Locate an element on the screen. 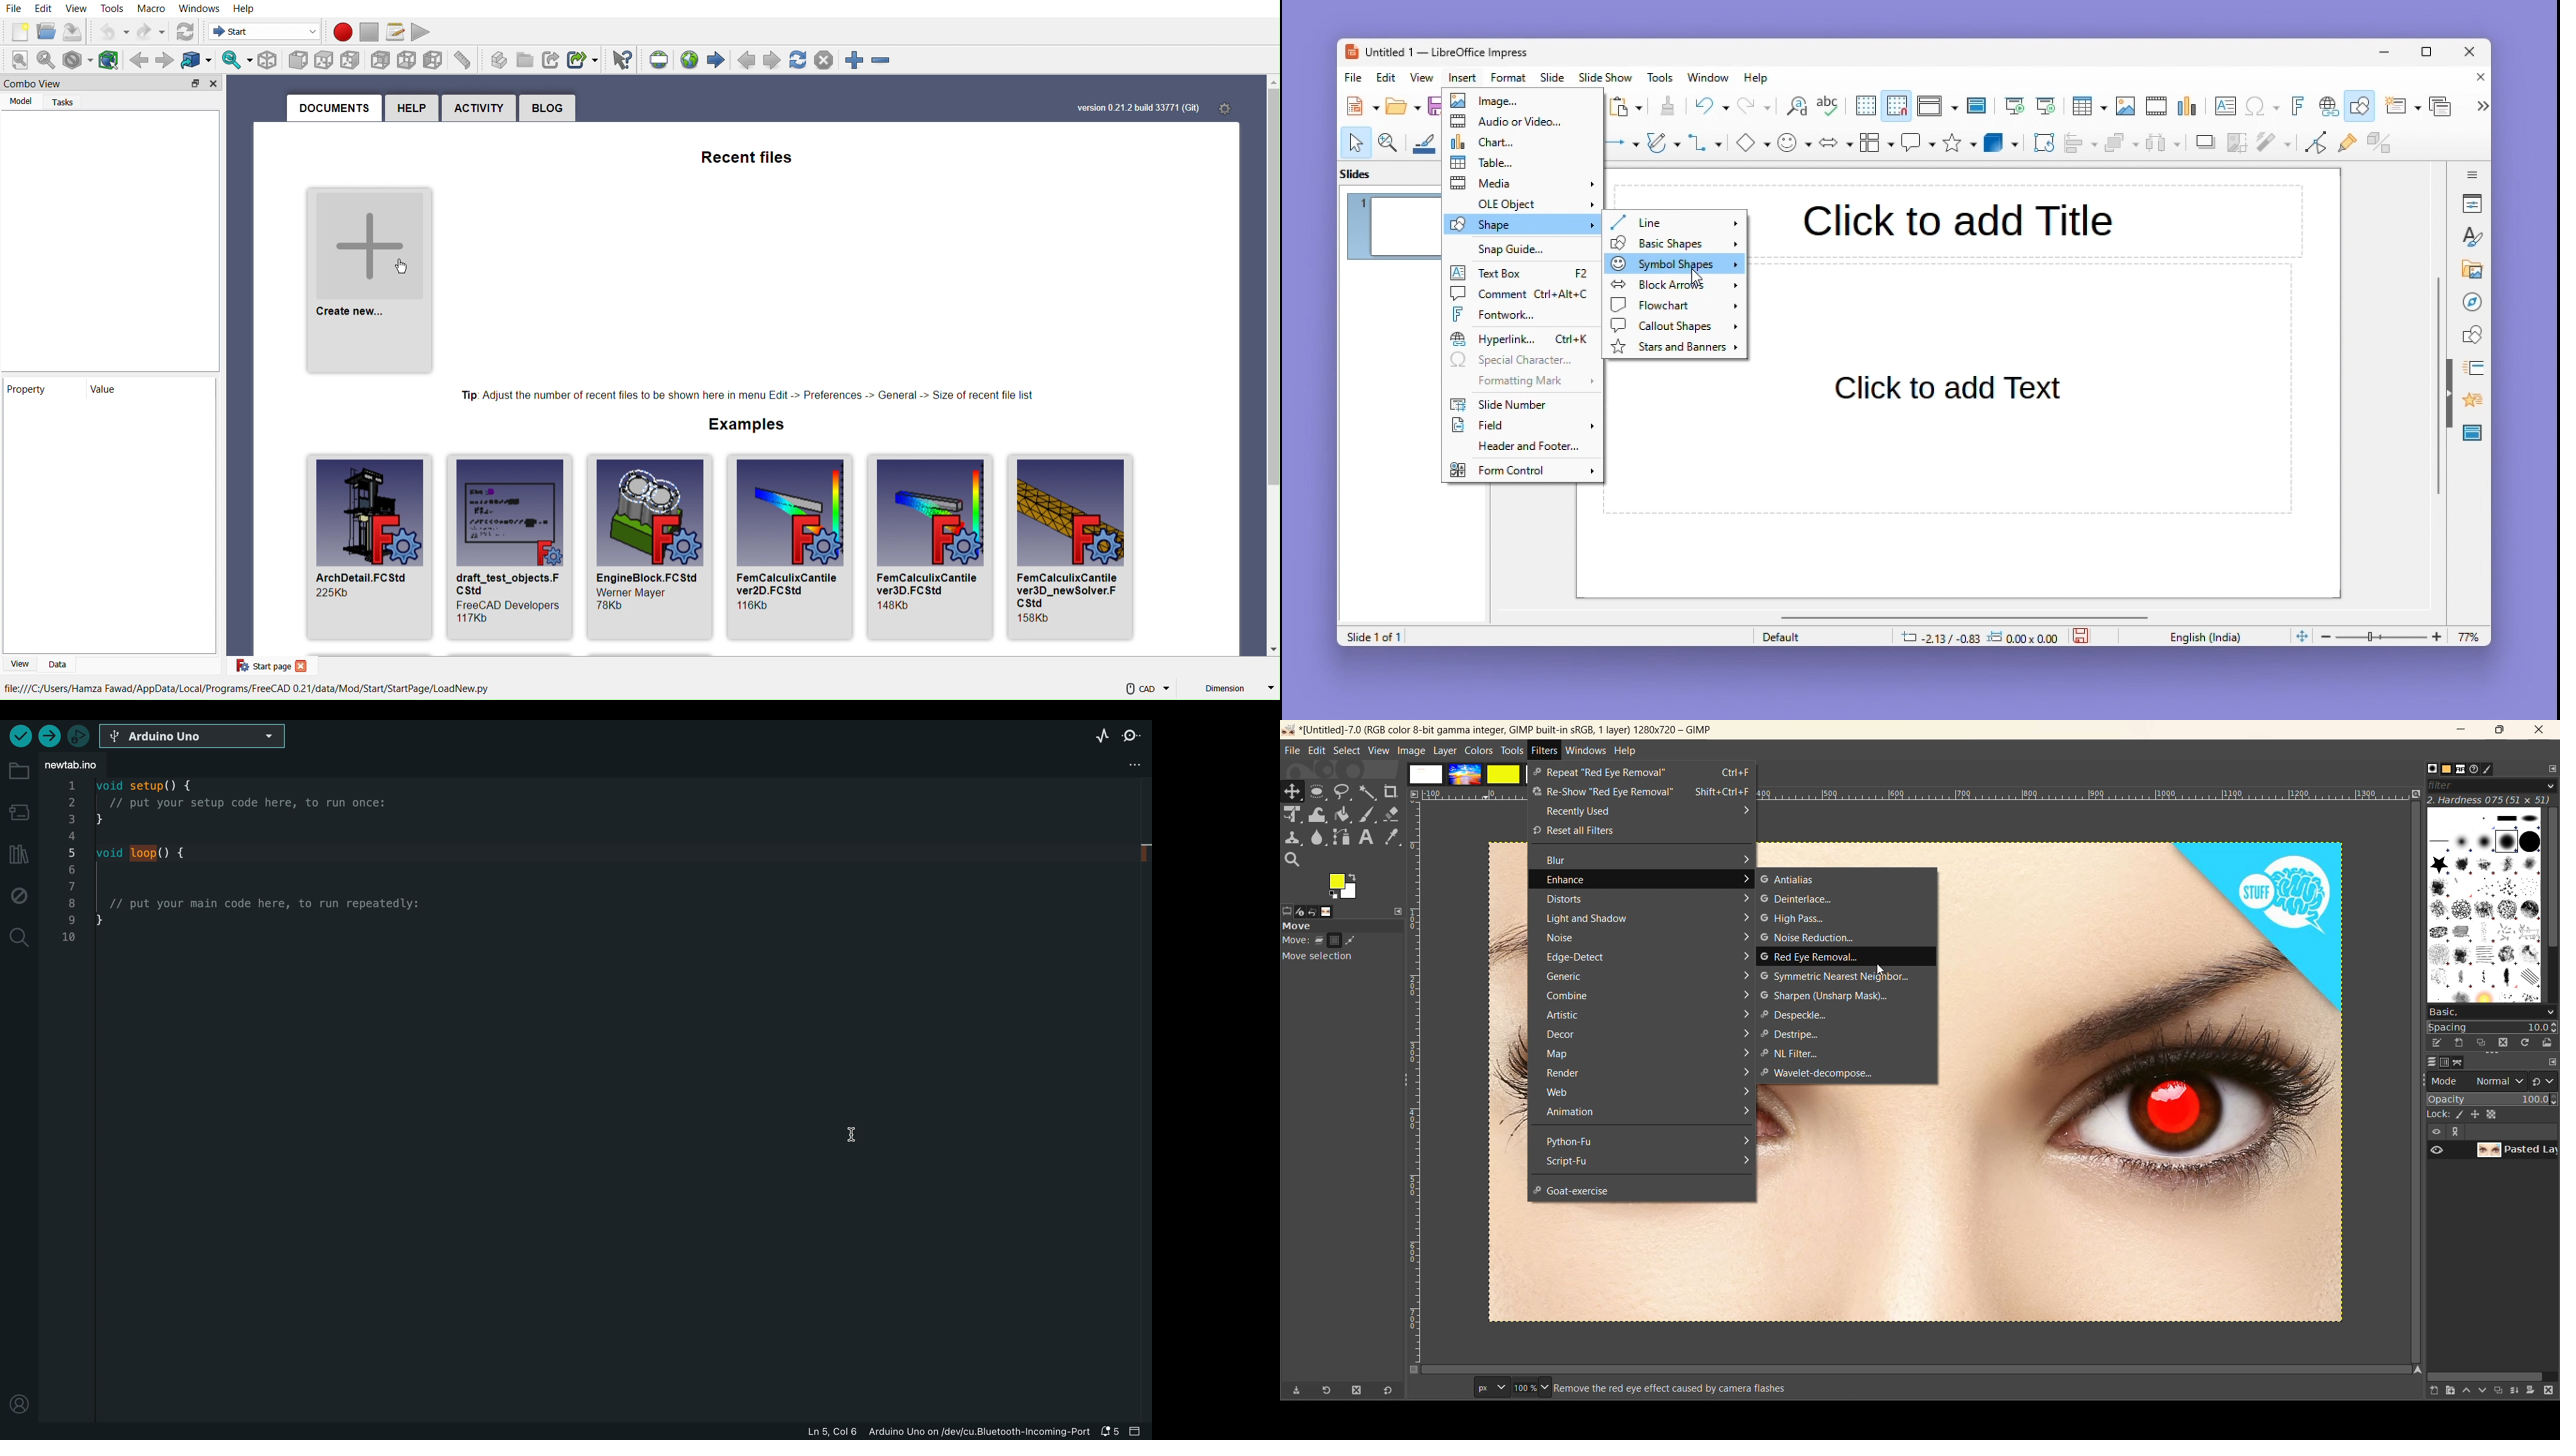  destripe is located at coordinates (1789, 1035).